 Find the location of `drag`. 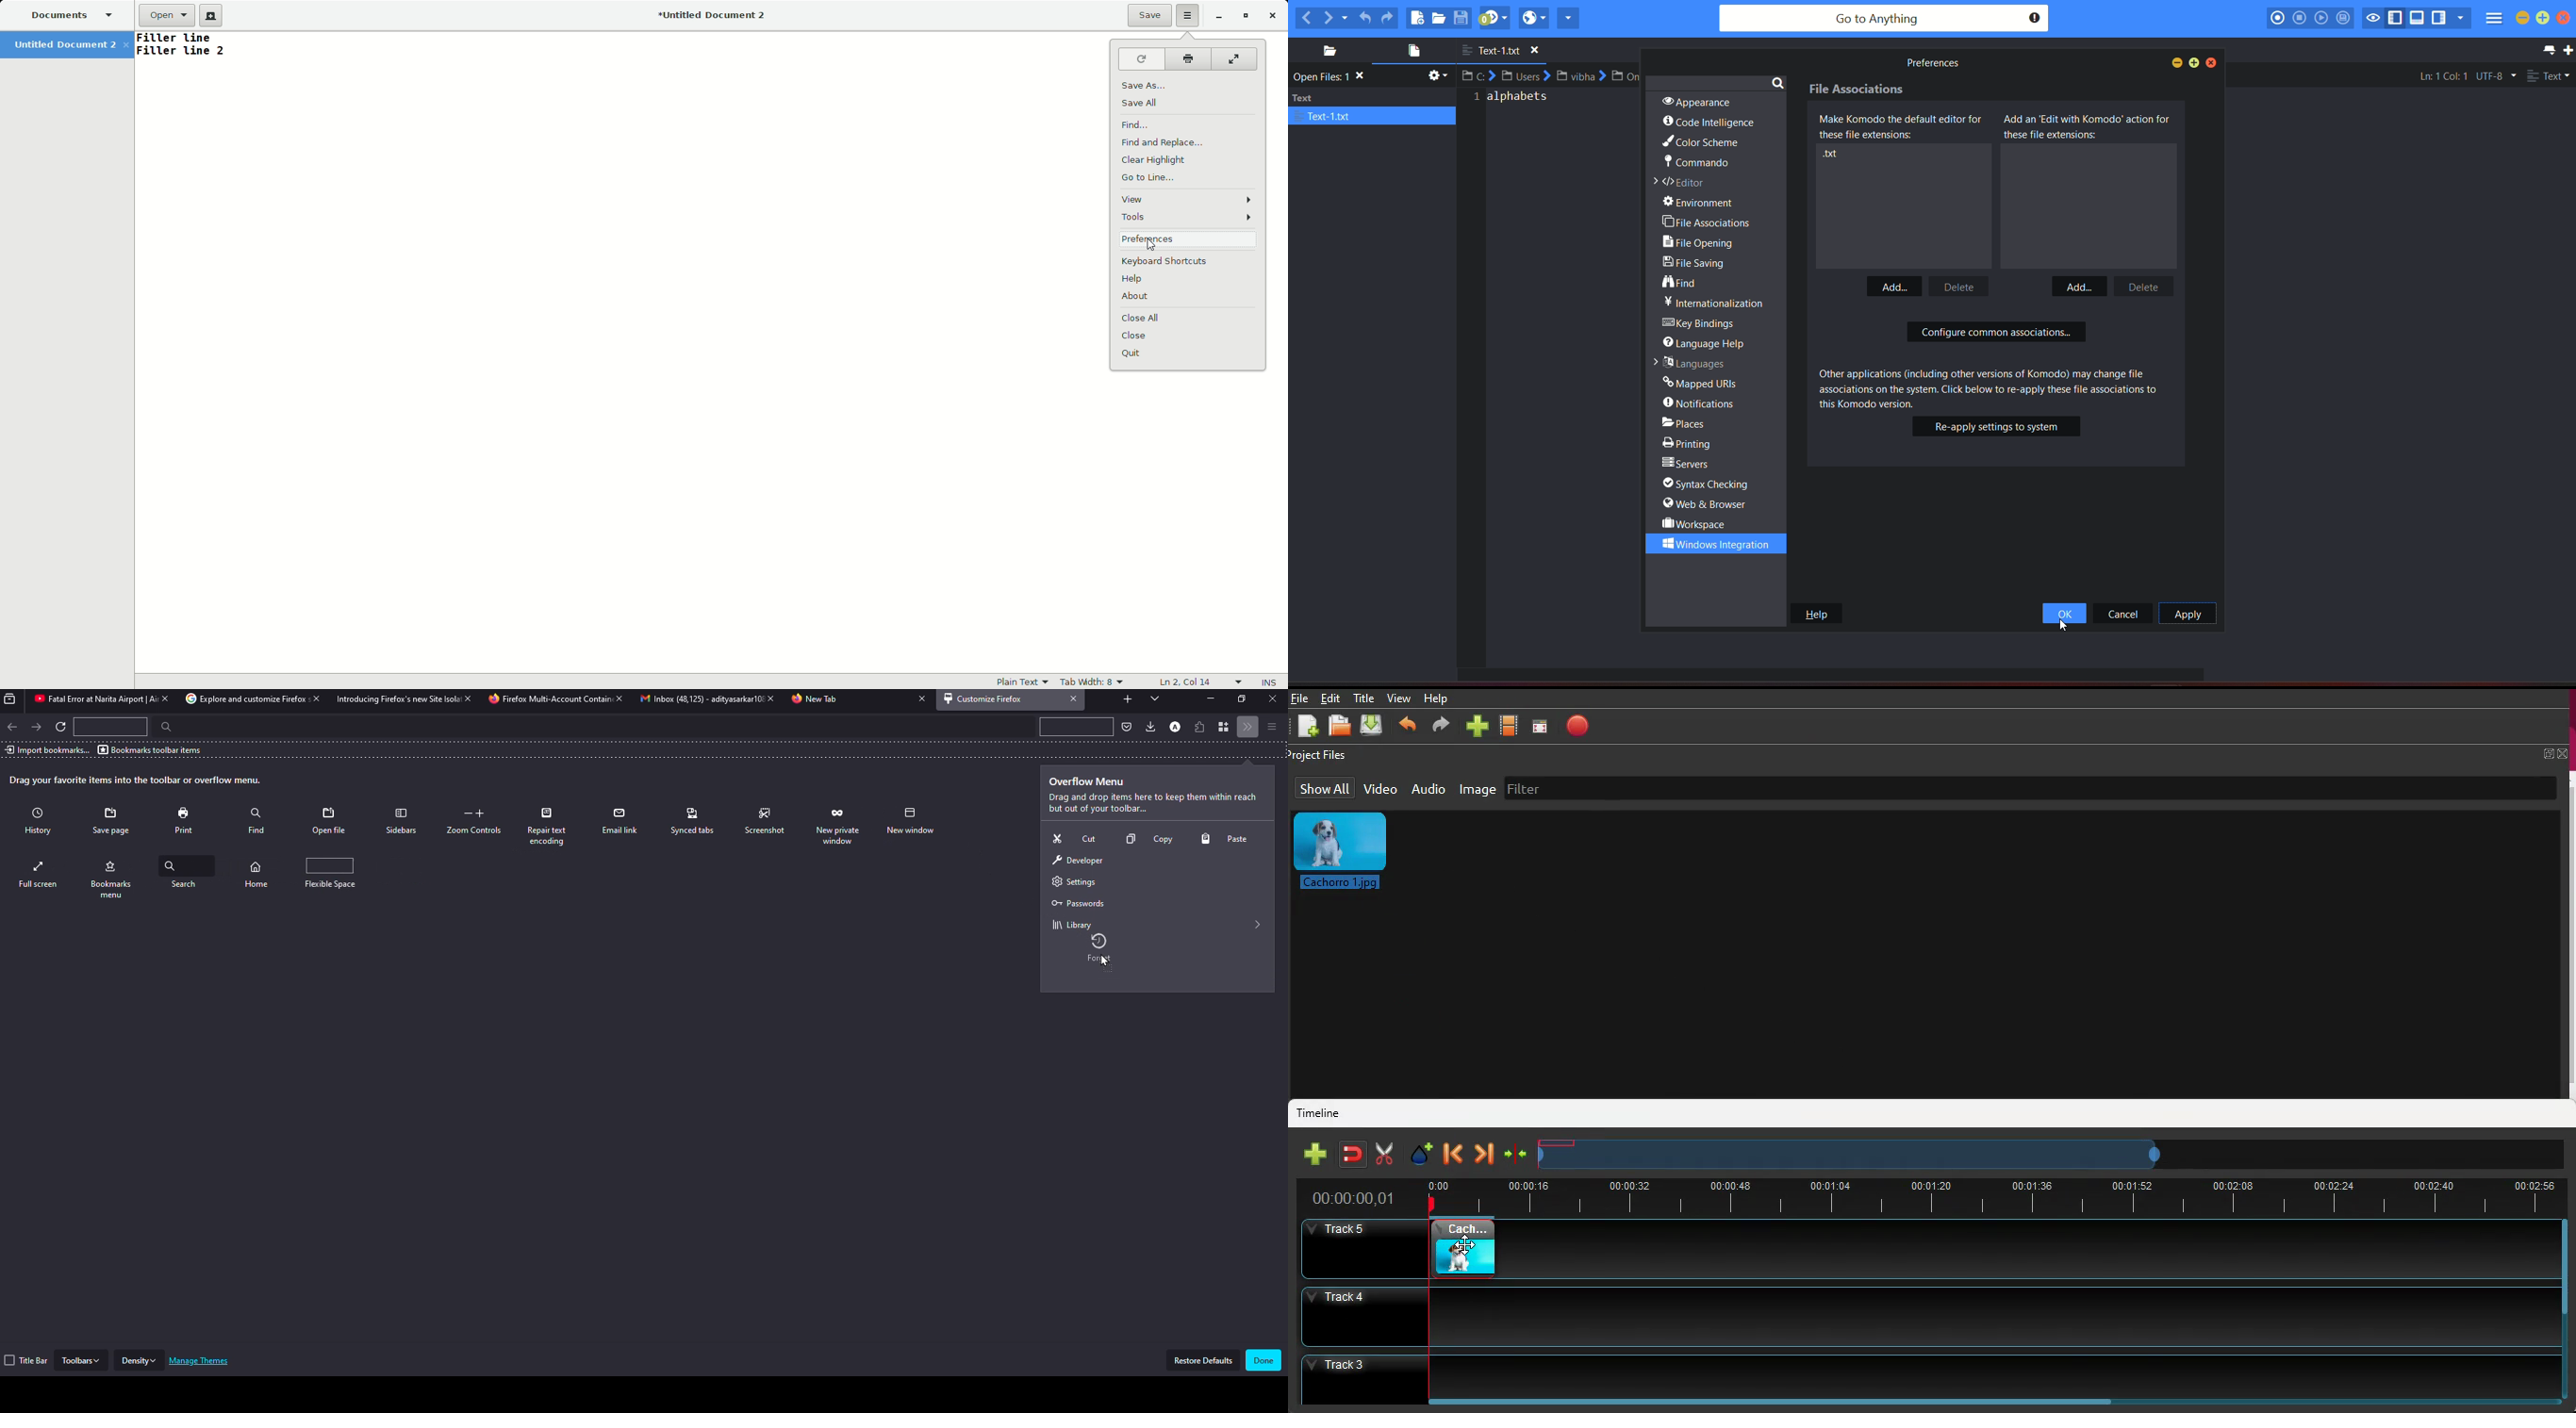

drag is located at coordinates (137, 781).